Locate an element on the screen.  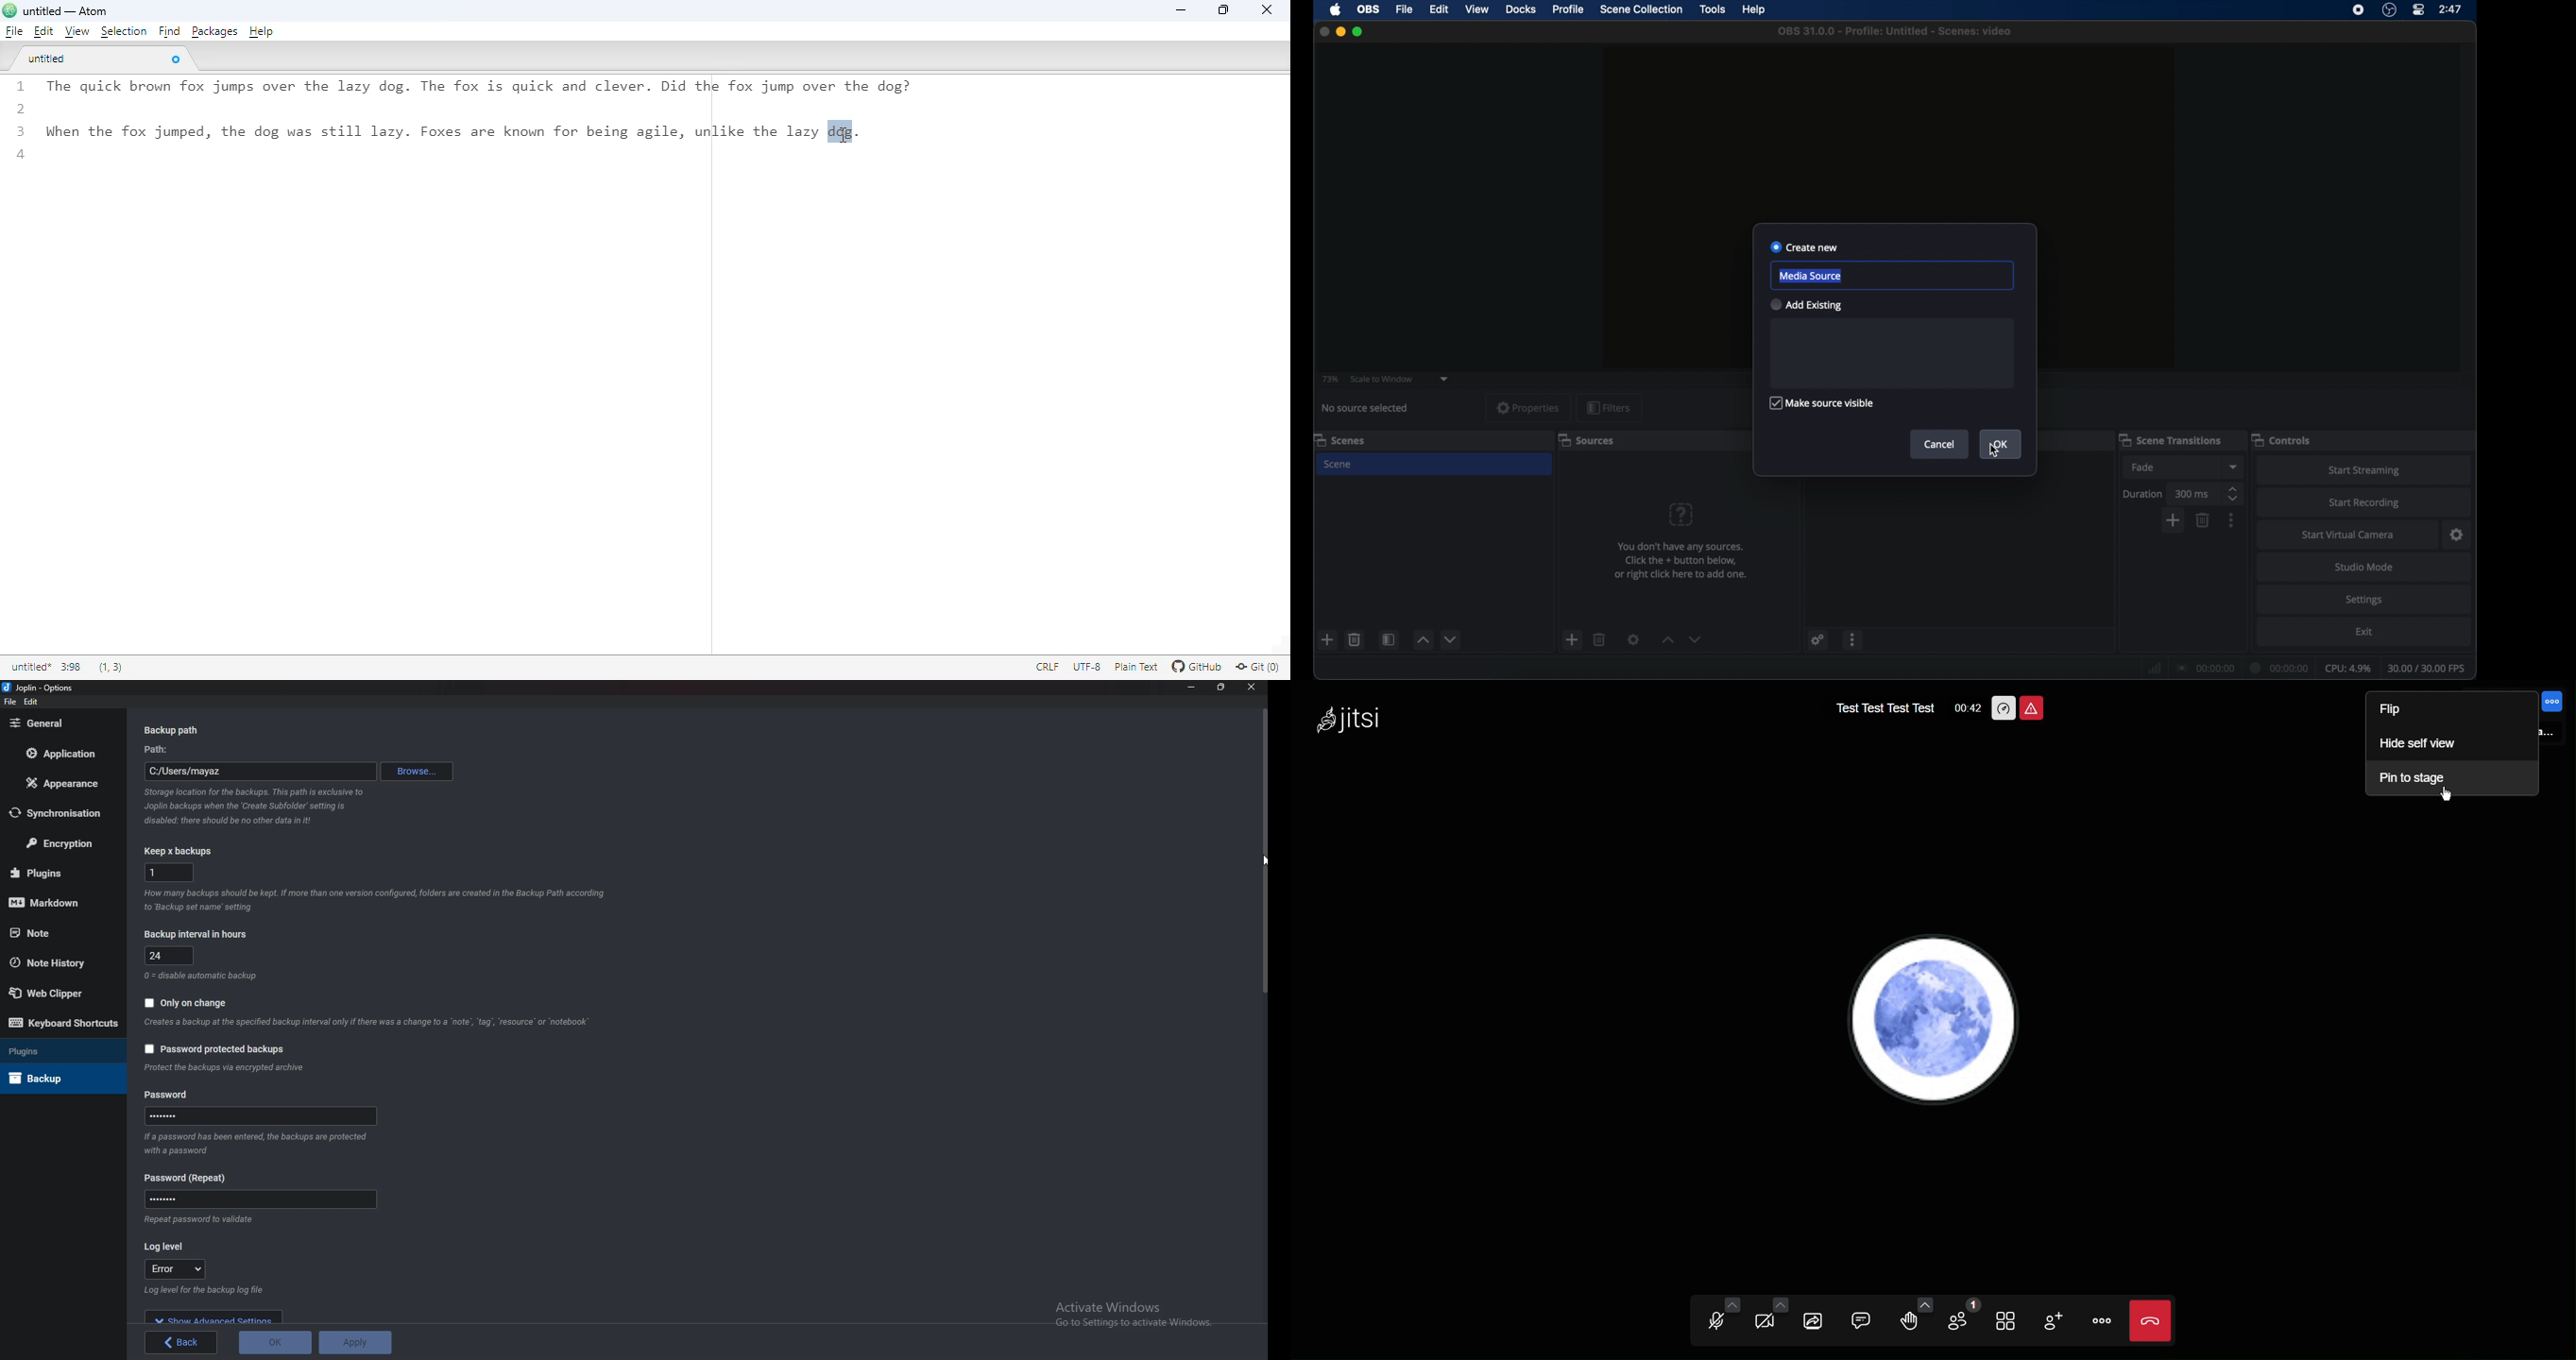
exit  is located at coordinates (2364, 632).